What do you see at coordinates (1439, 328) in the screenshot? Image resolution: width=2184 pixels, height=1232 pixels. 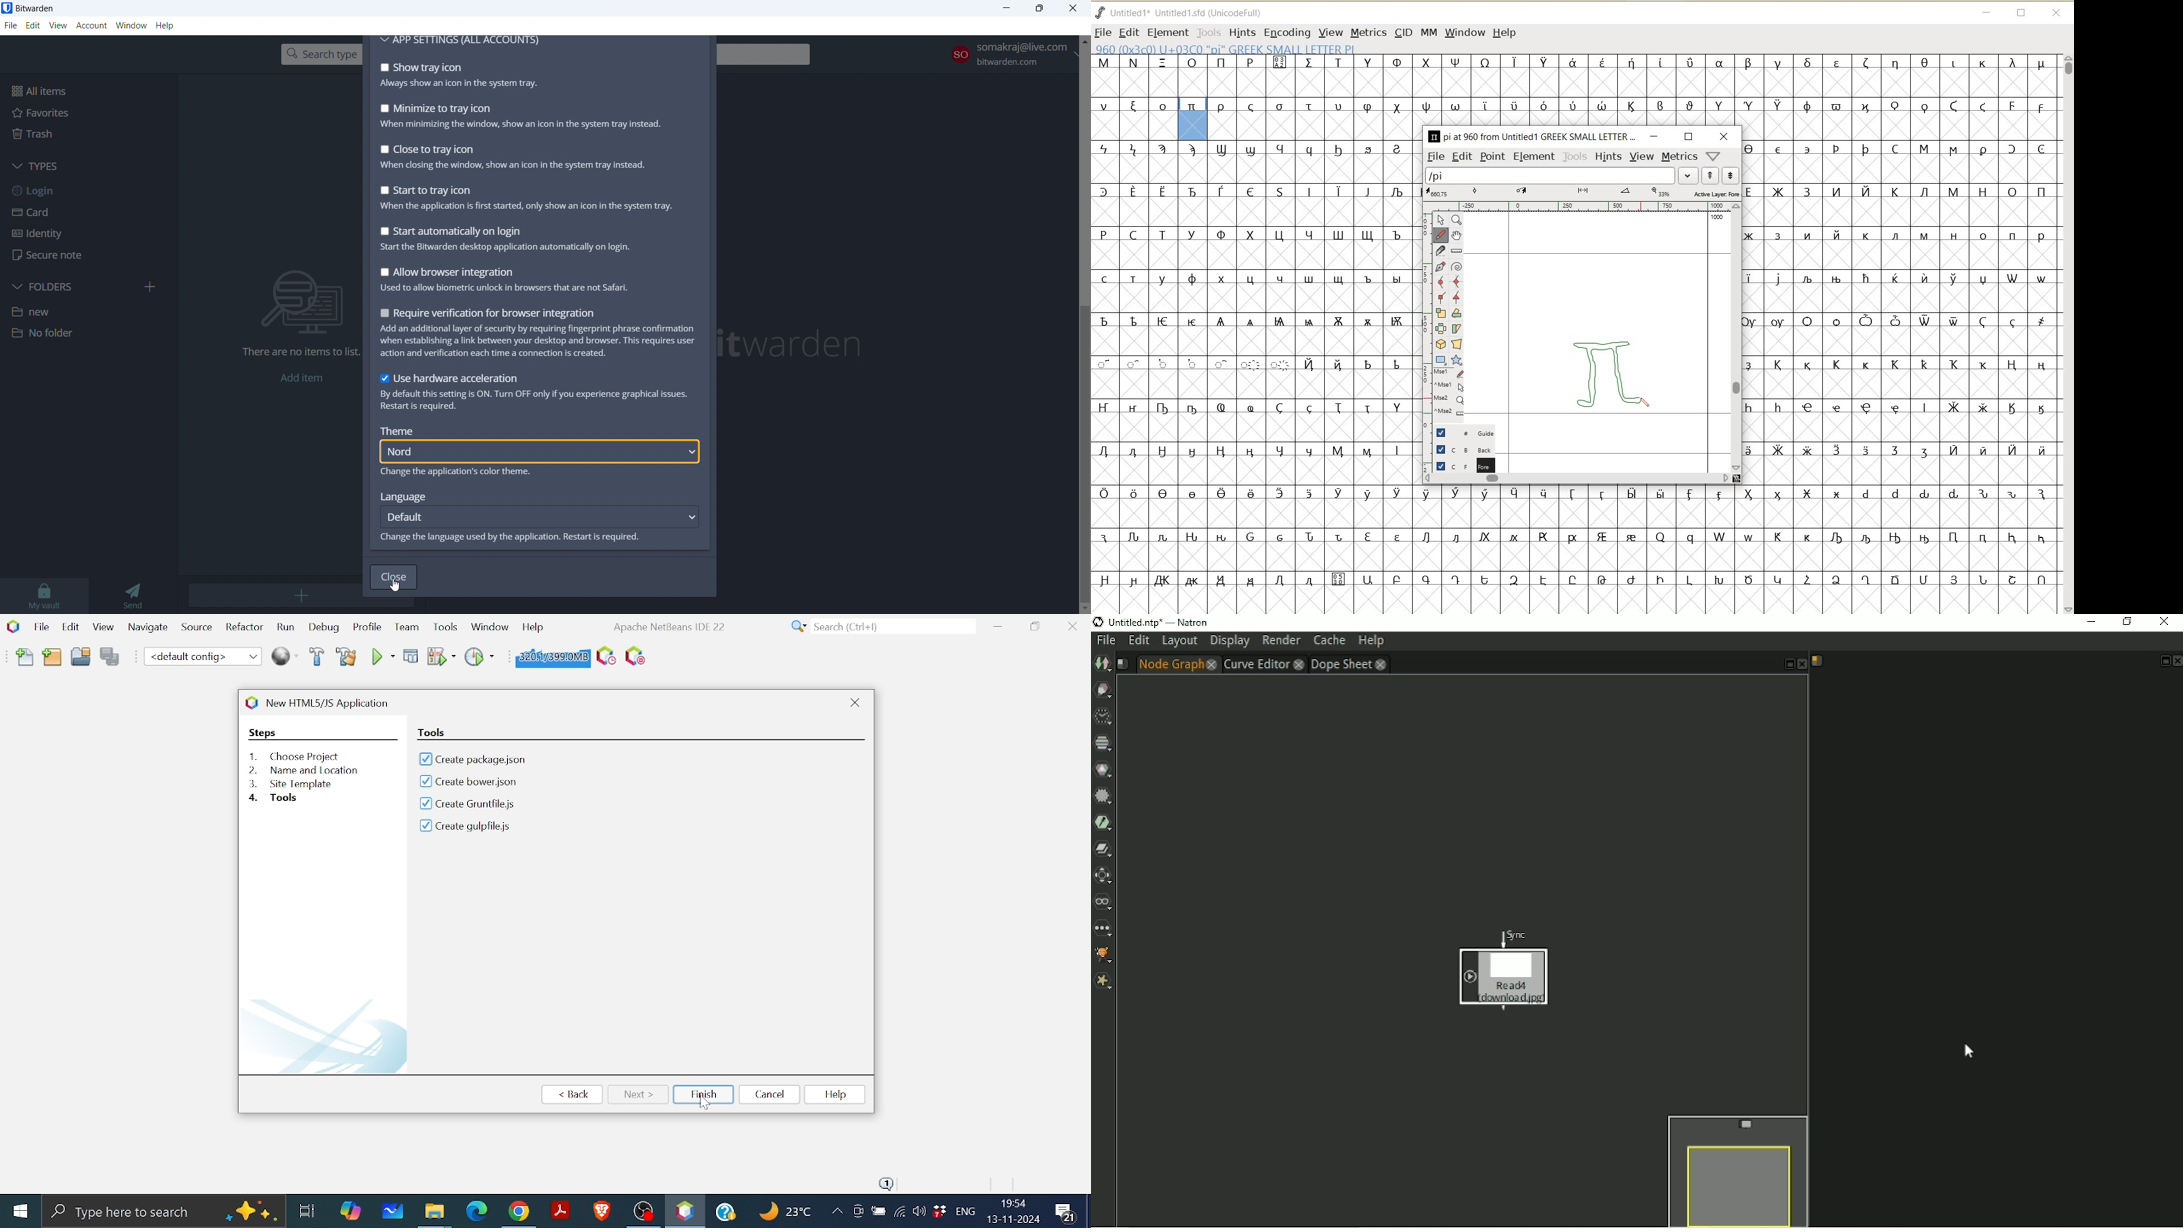 I see `flip the selection` at bounding box center [1439, 328].